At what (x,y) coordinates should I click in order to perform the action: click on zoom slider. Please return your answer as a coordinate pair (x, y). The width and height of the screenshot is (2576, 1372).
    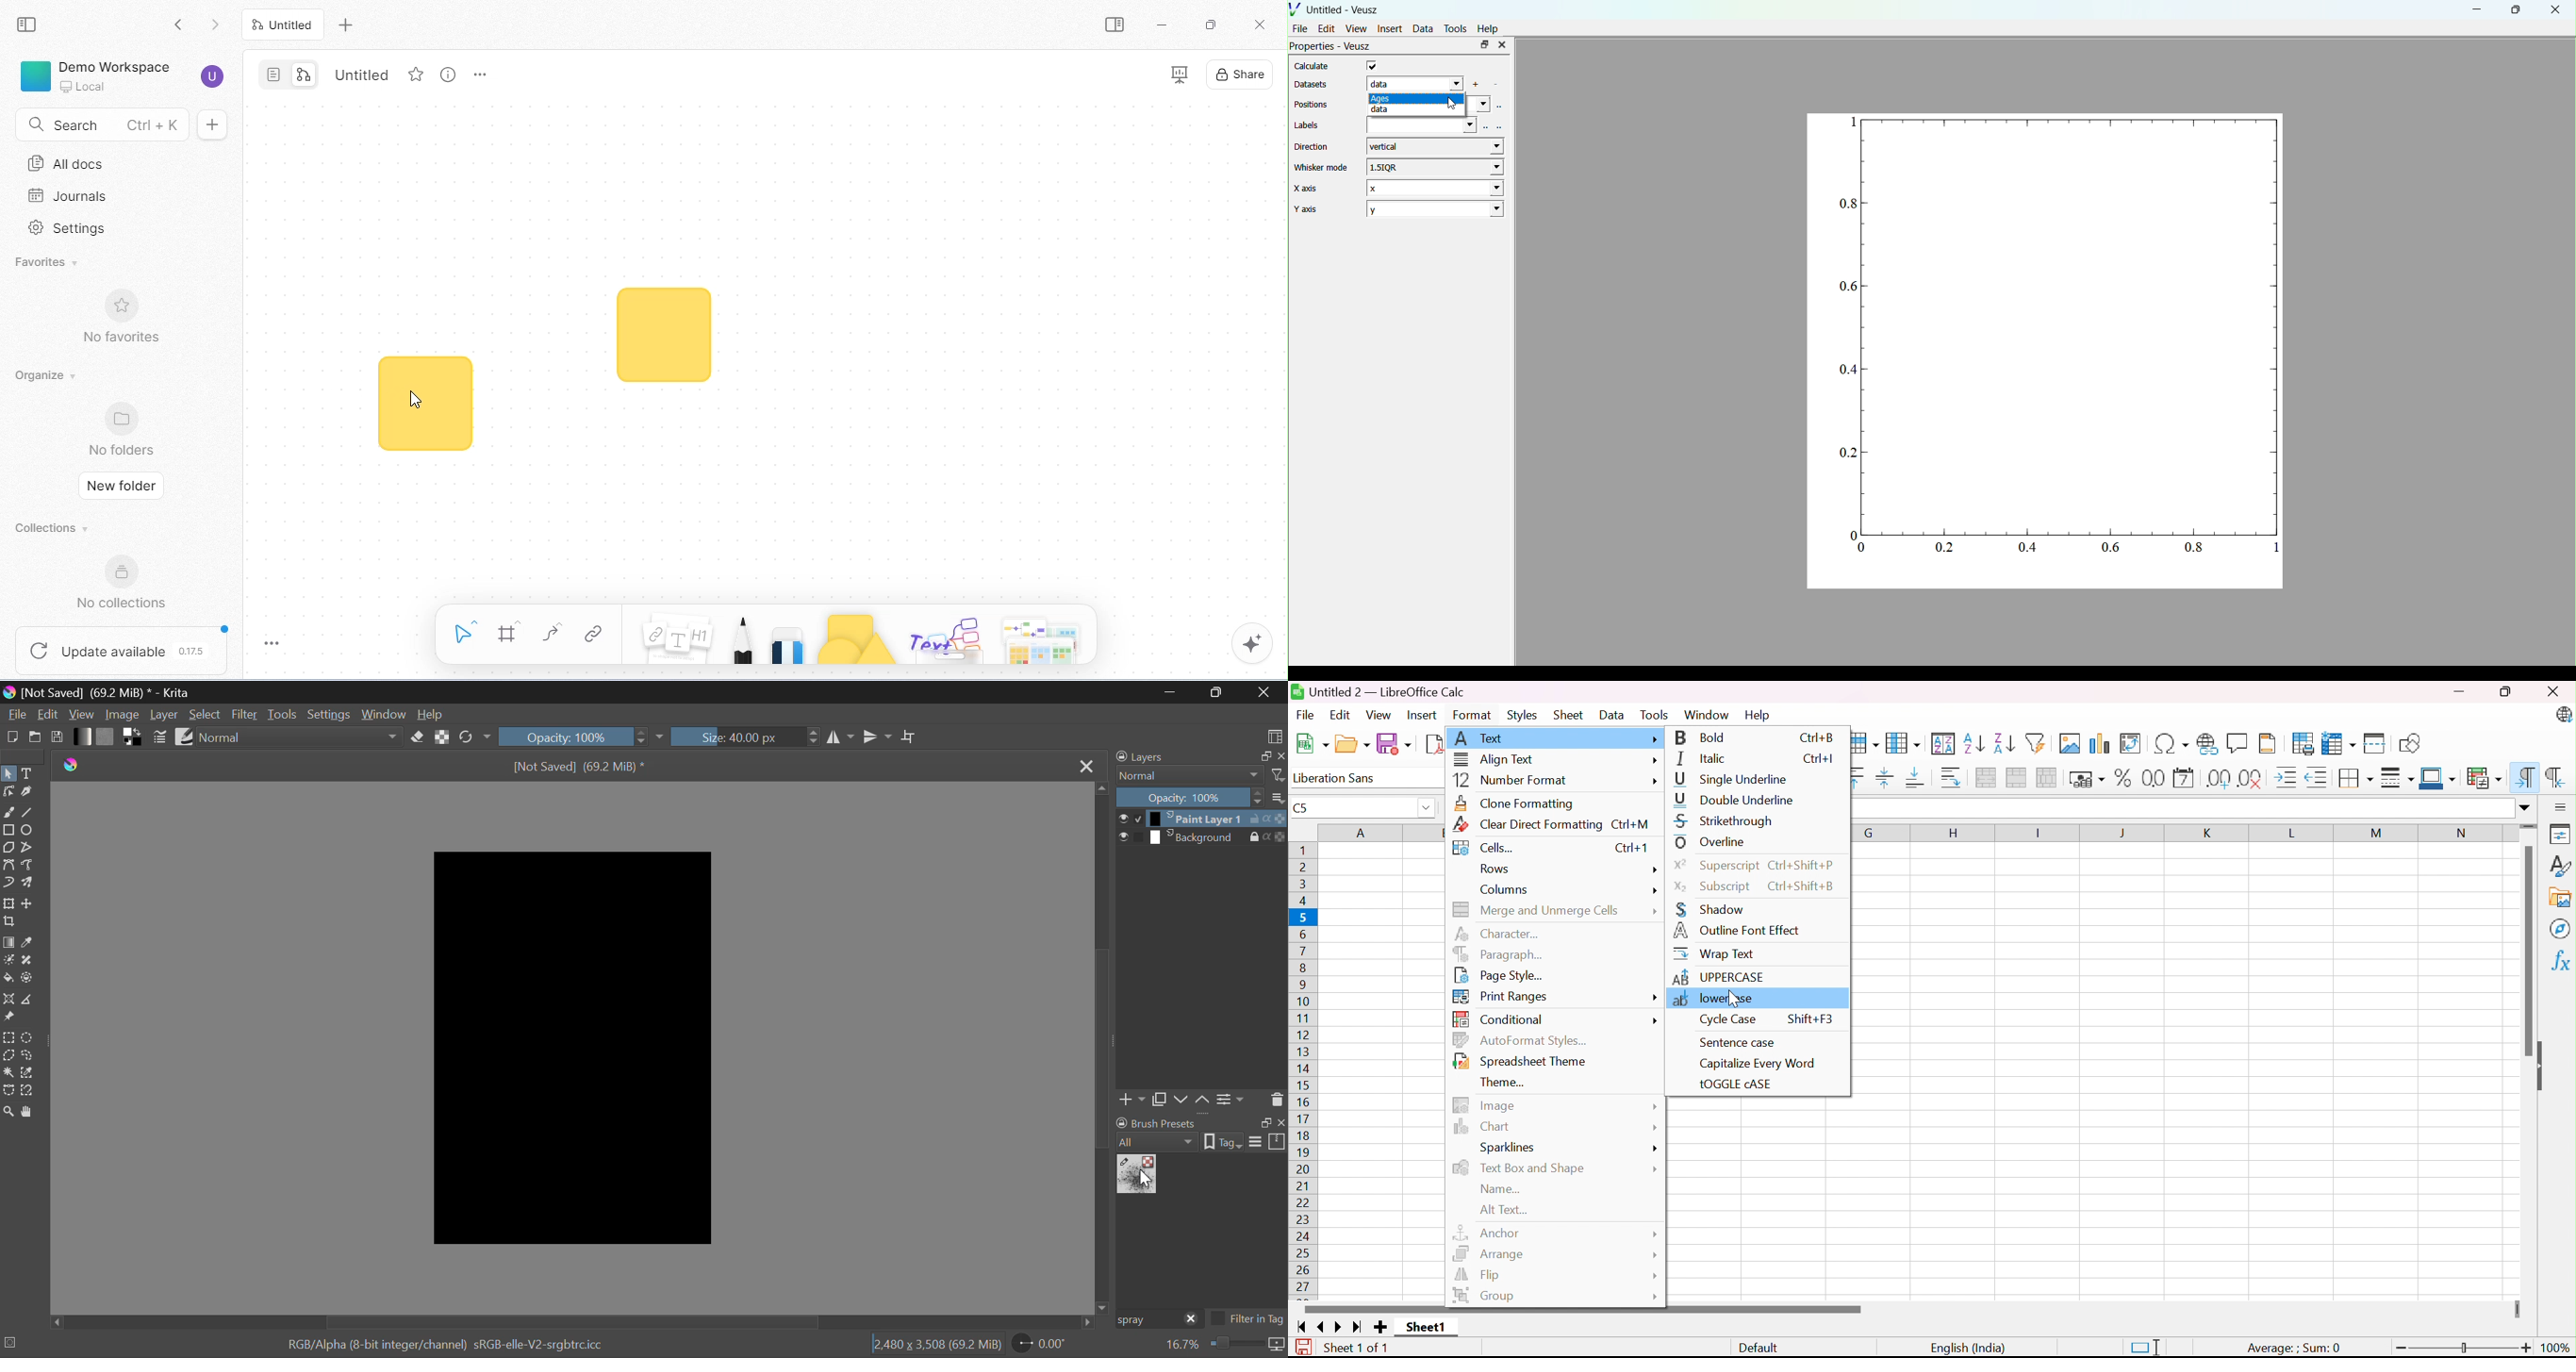
    Looking at the image, I should click on (1235, 1345).